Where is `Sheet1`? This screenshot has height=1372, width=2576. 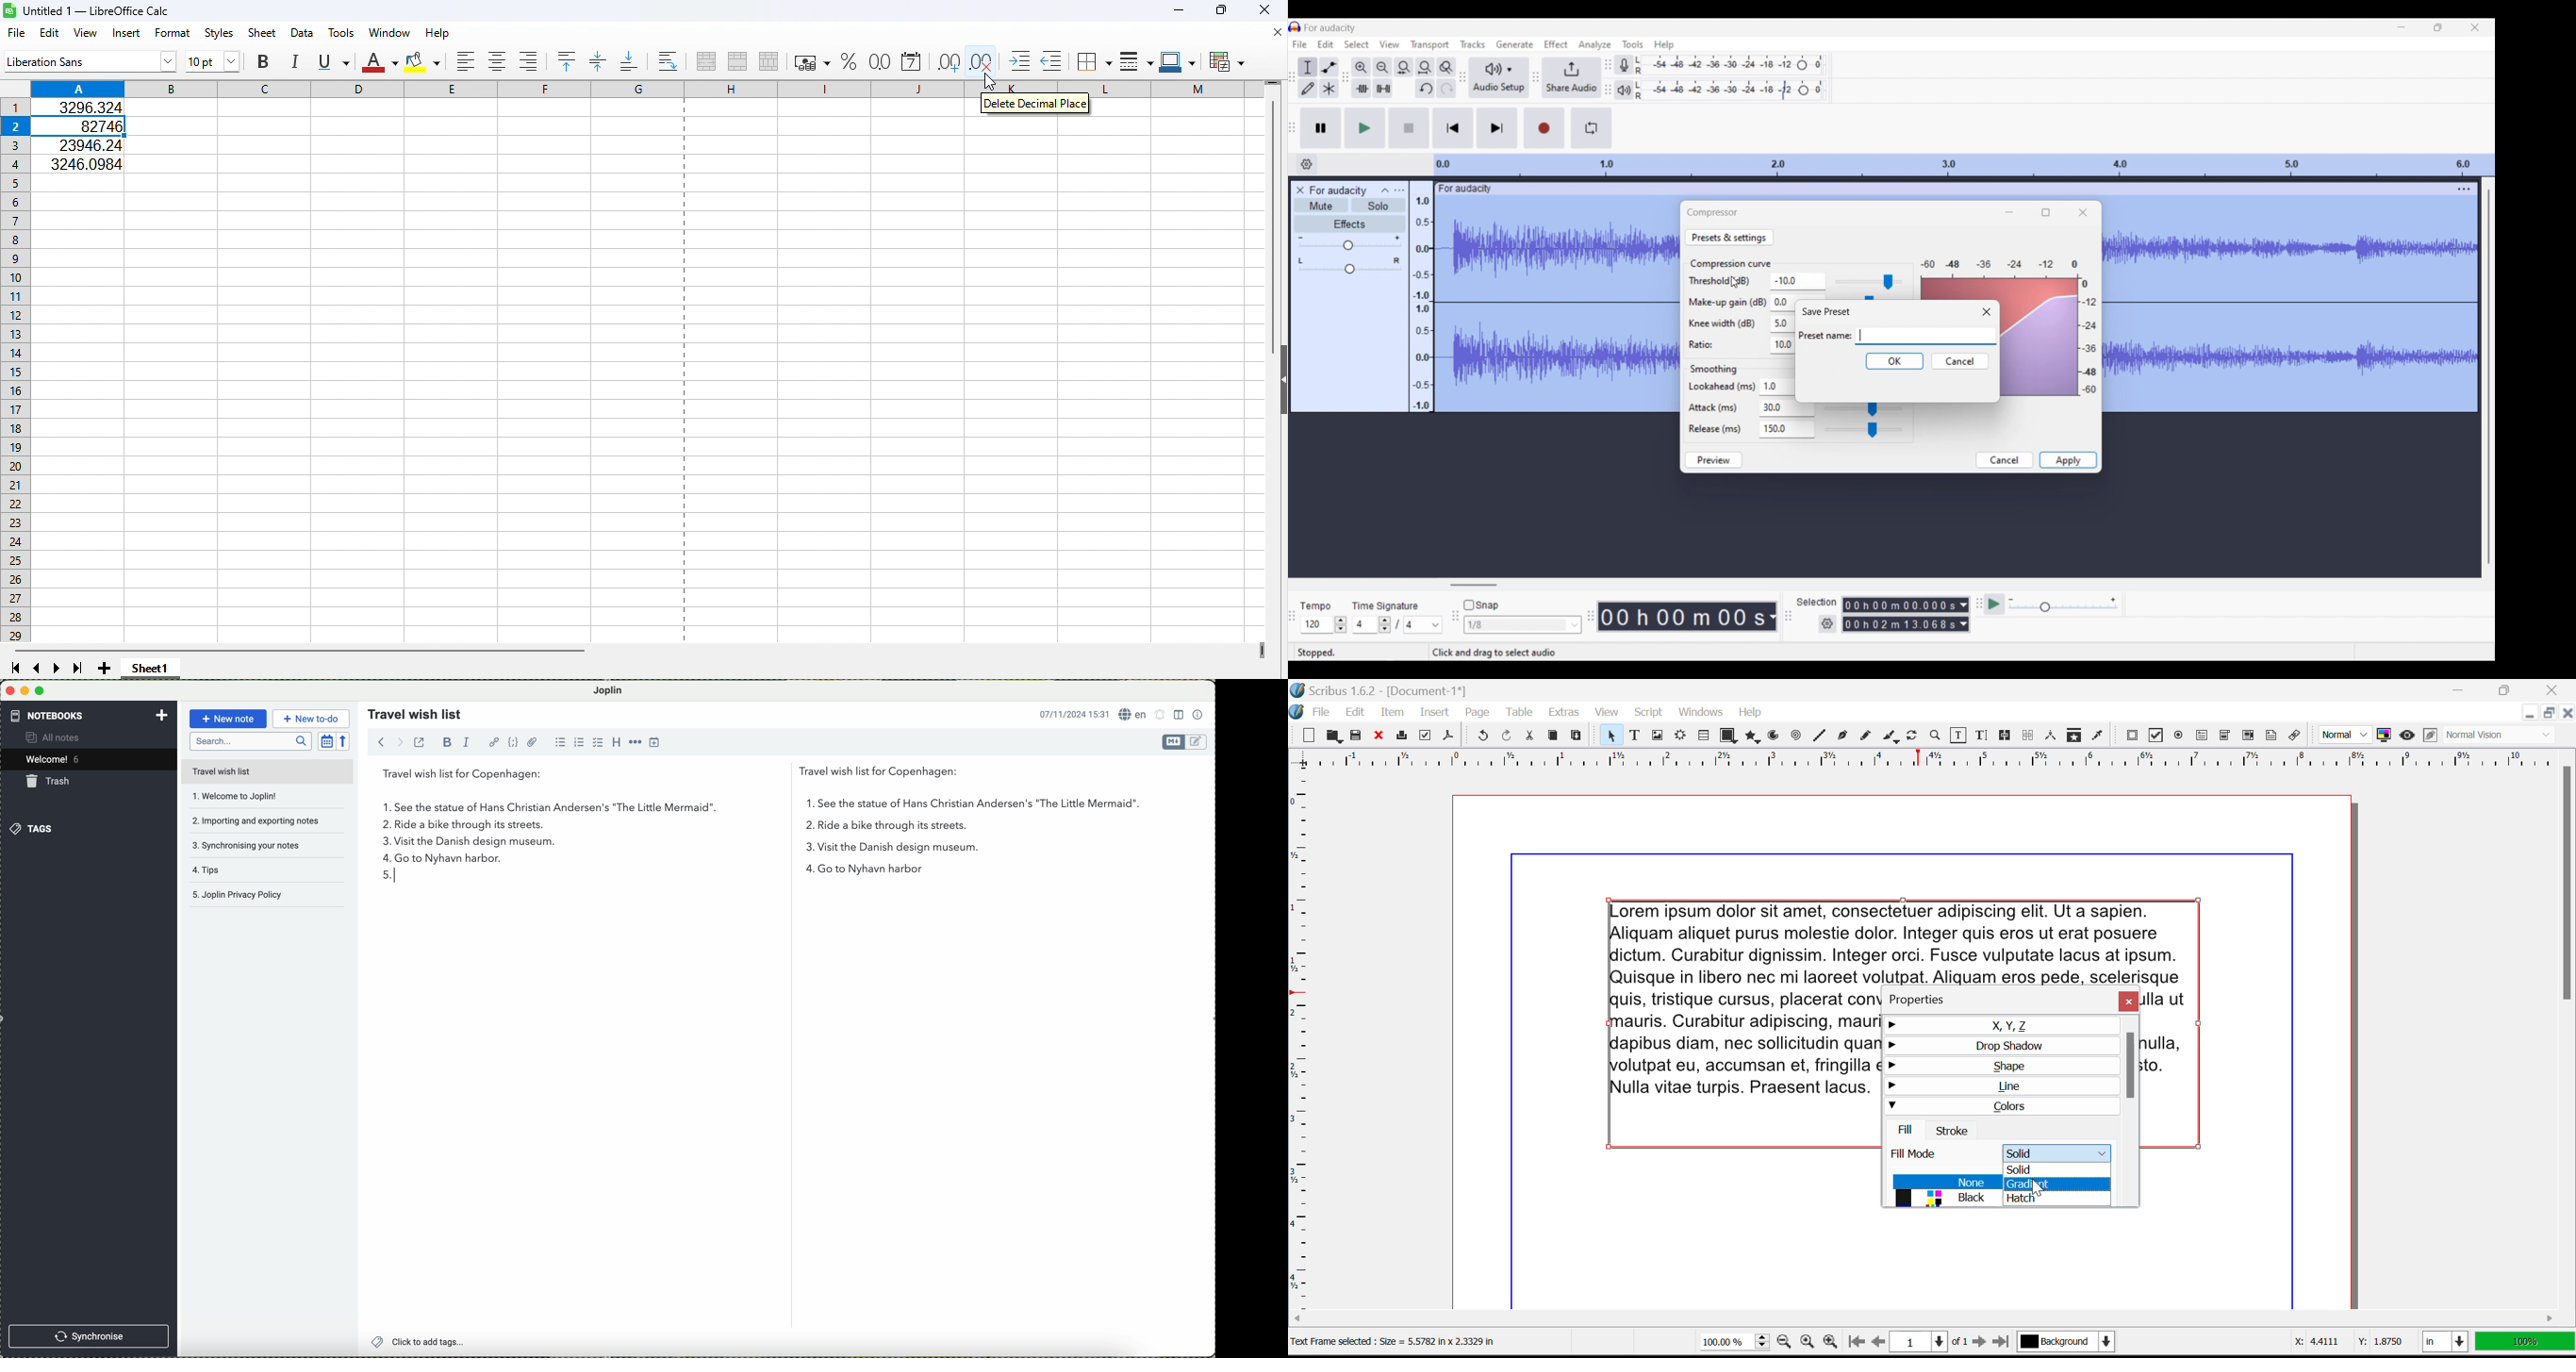 Sheet1 is located at coordinates (151, 669).